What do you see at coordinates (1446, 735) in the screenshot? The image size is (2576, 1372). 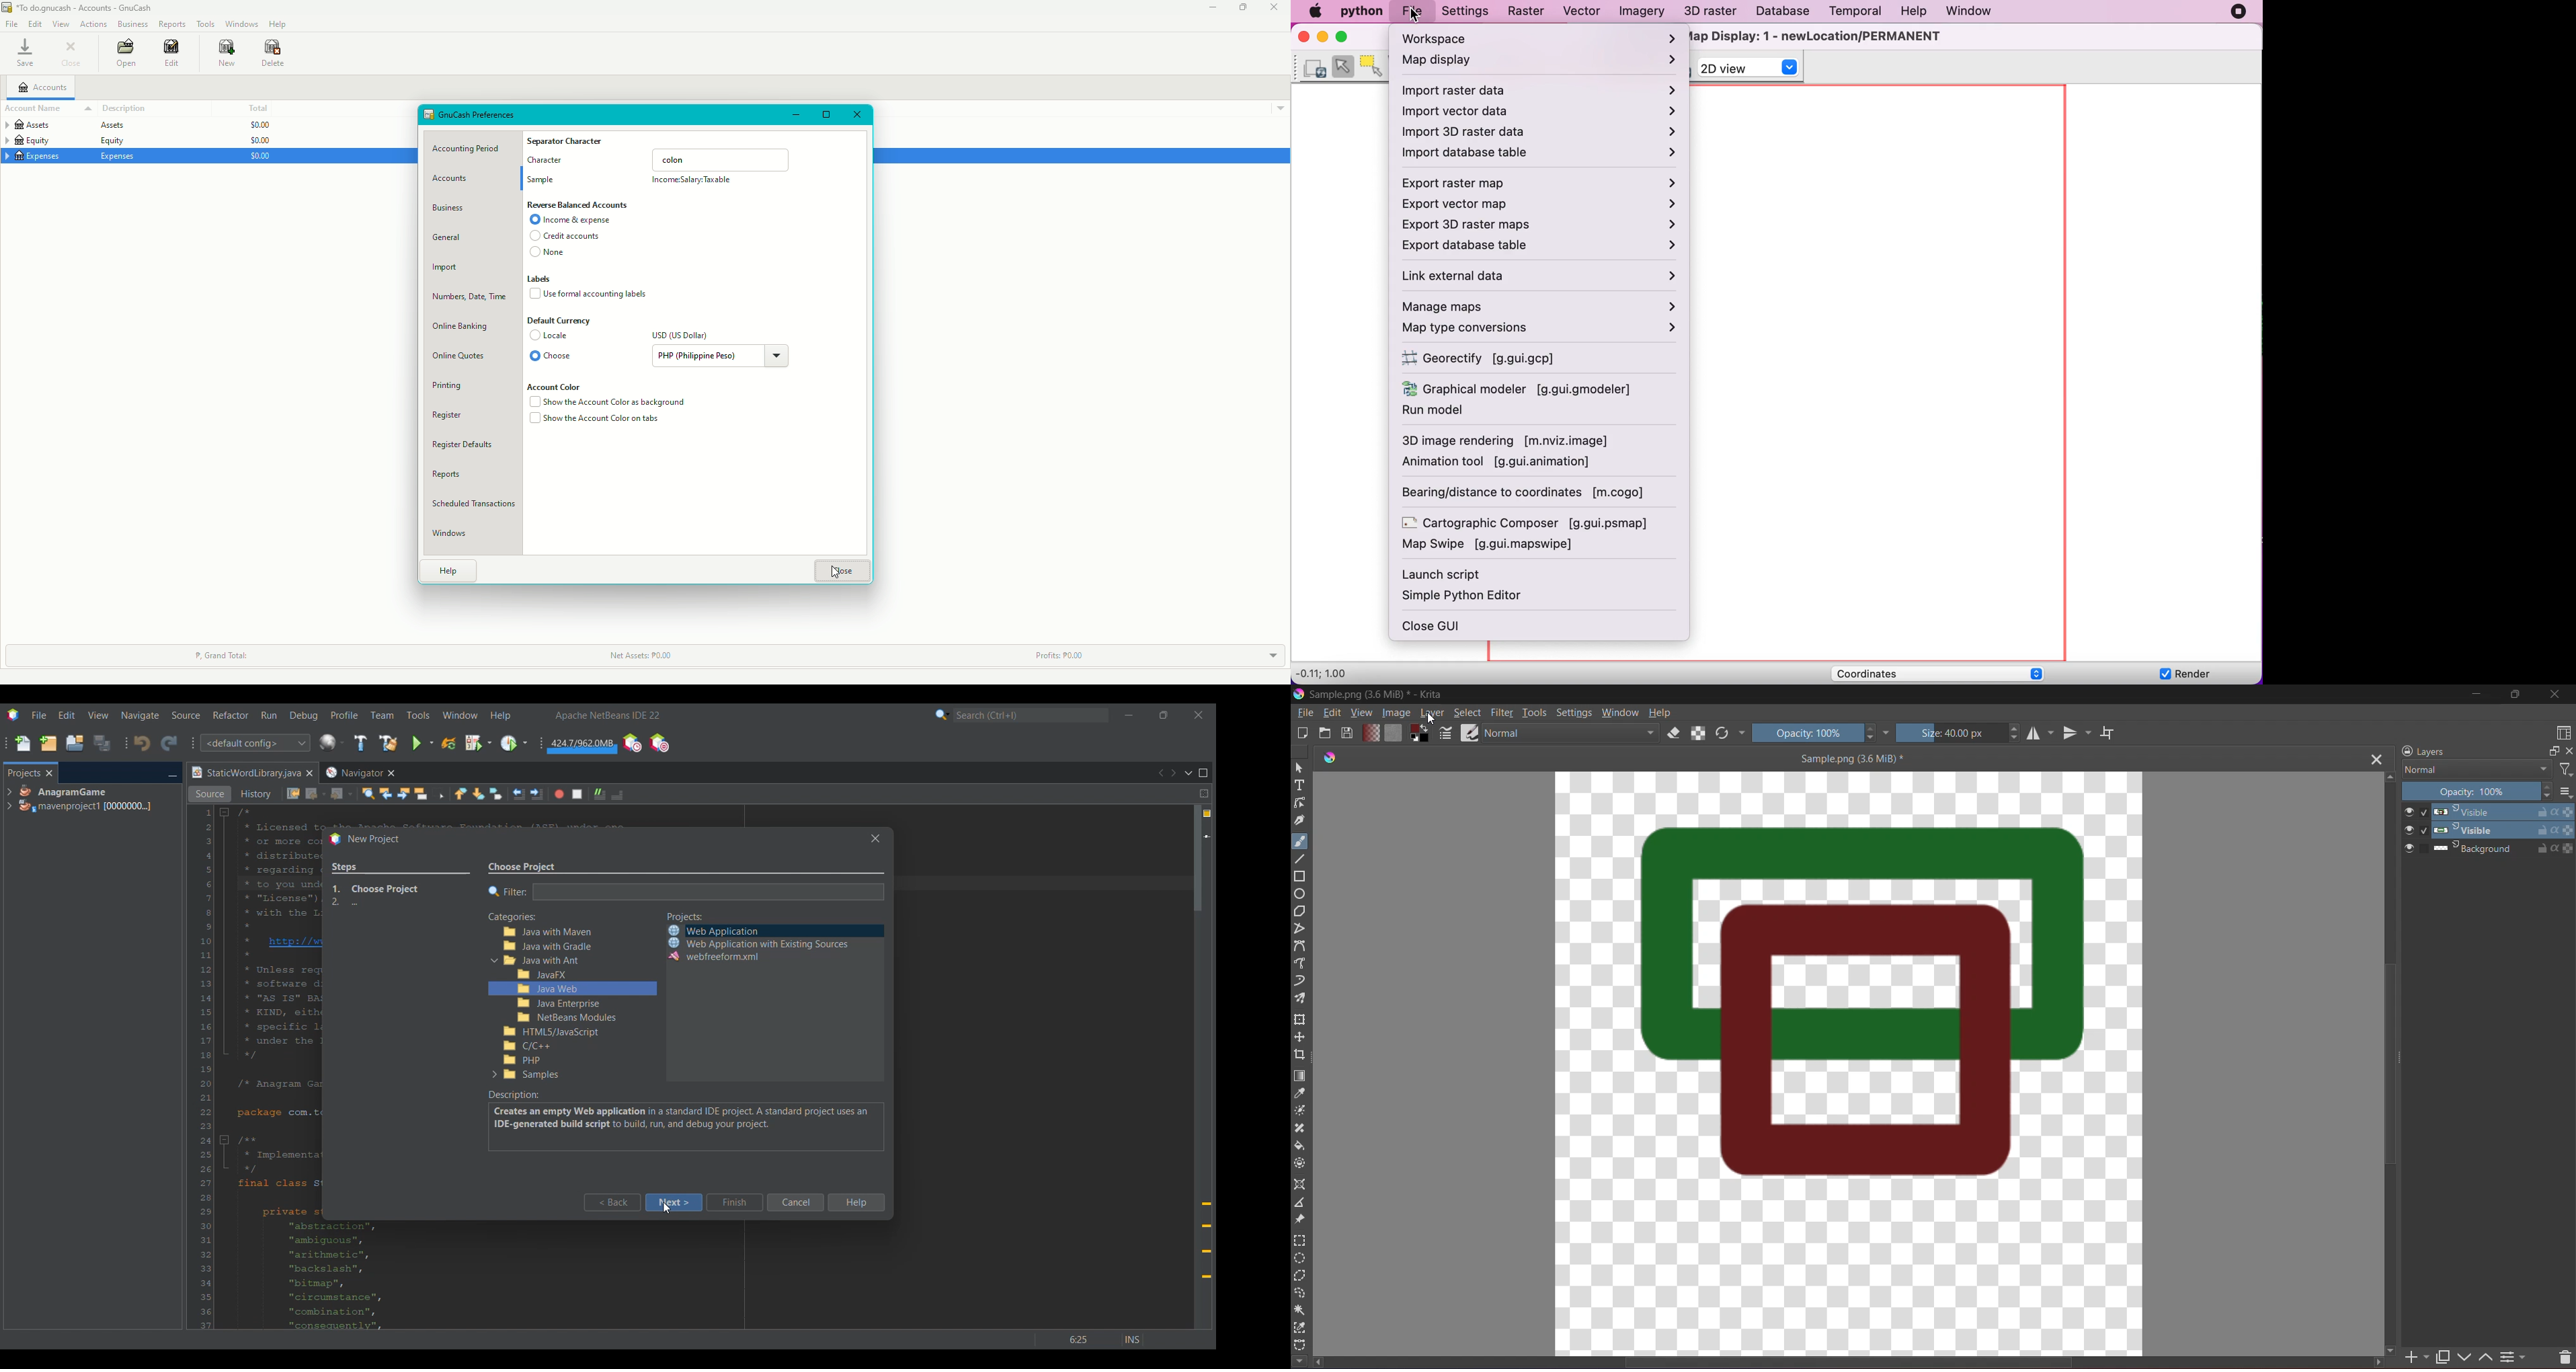 I see `Brush Setting` at bounding box center [1446, 735].